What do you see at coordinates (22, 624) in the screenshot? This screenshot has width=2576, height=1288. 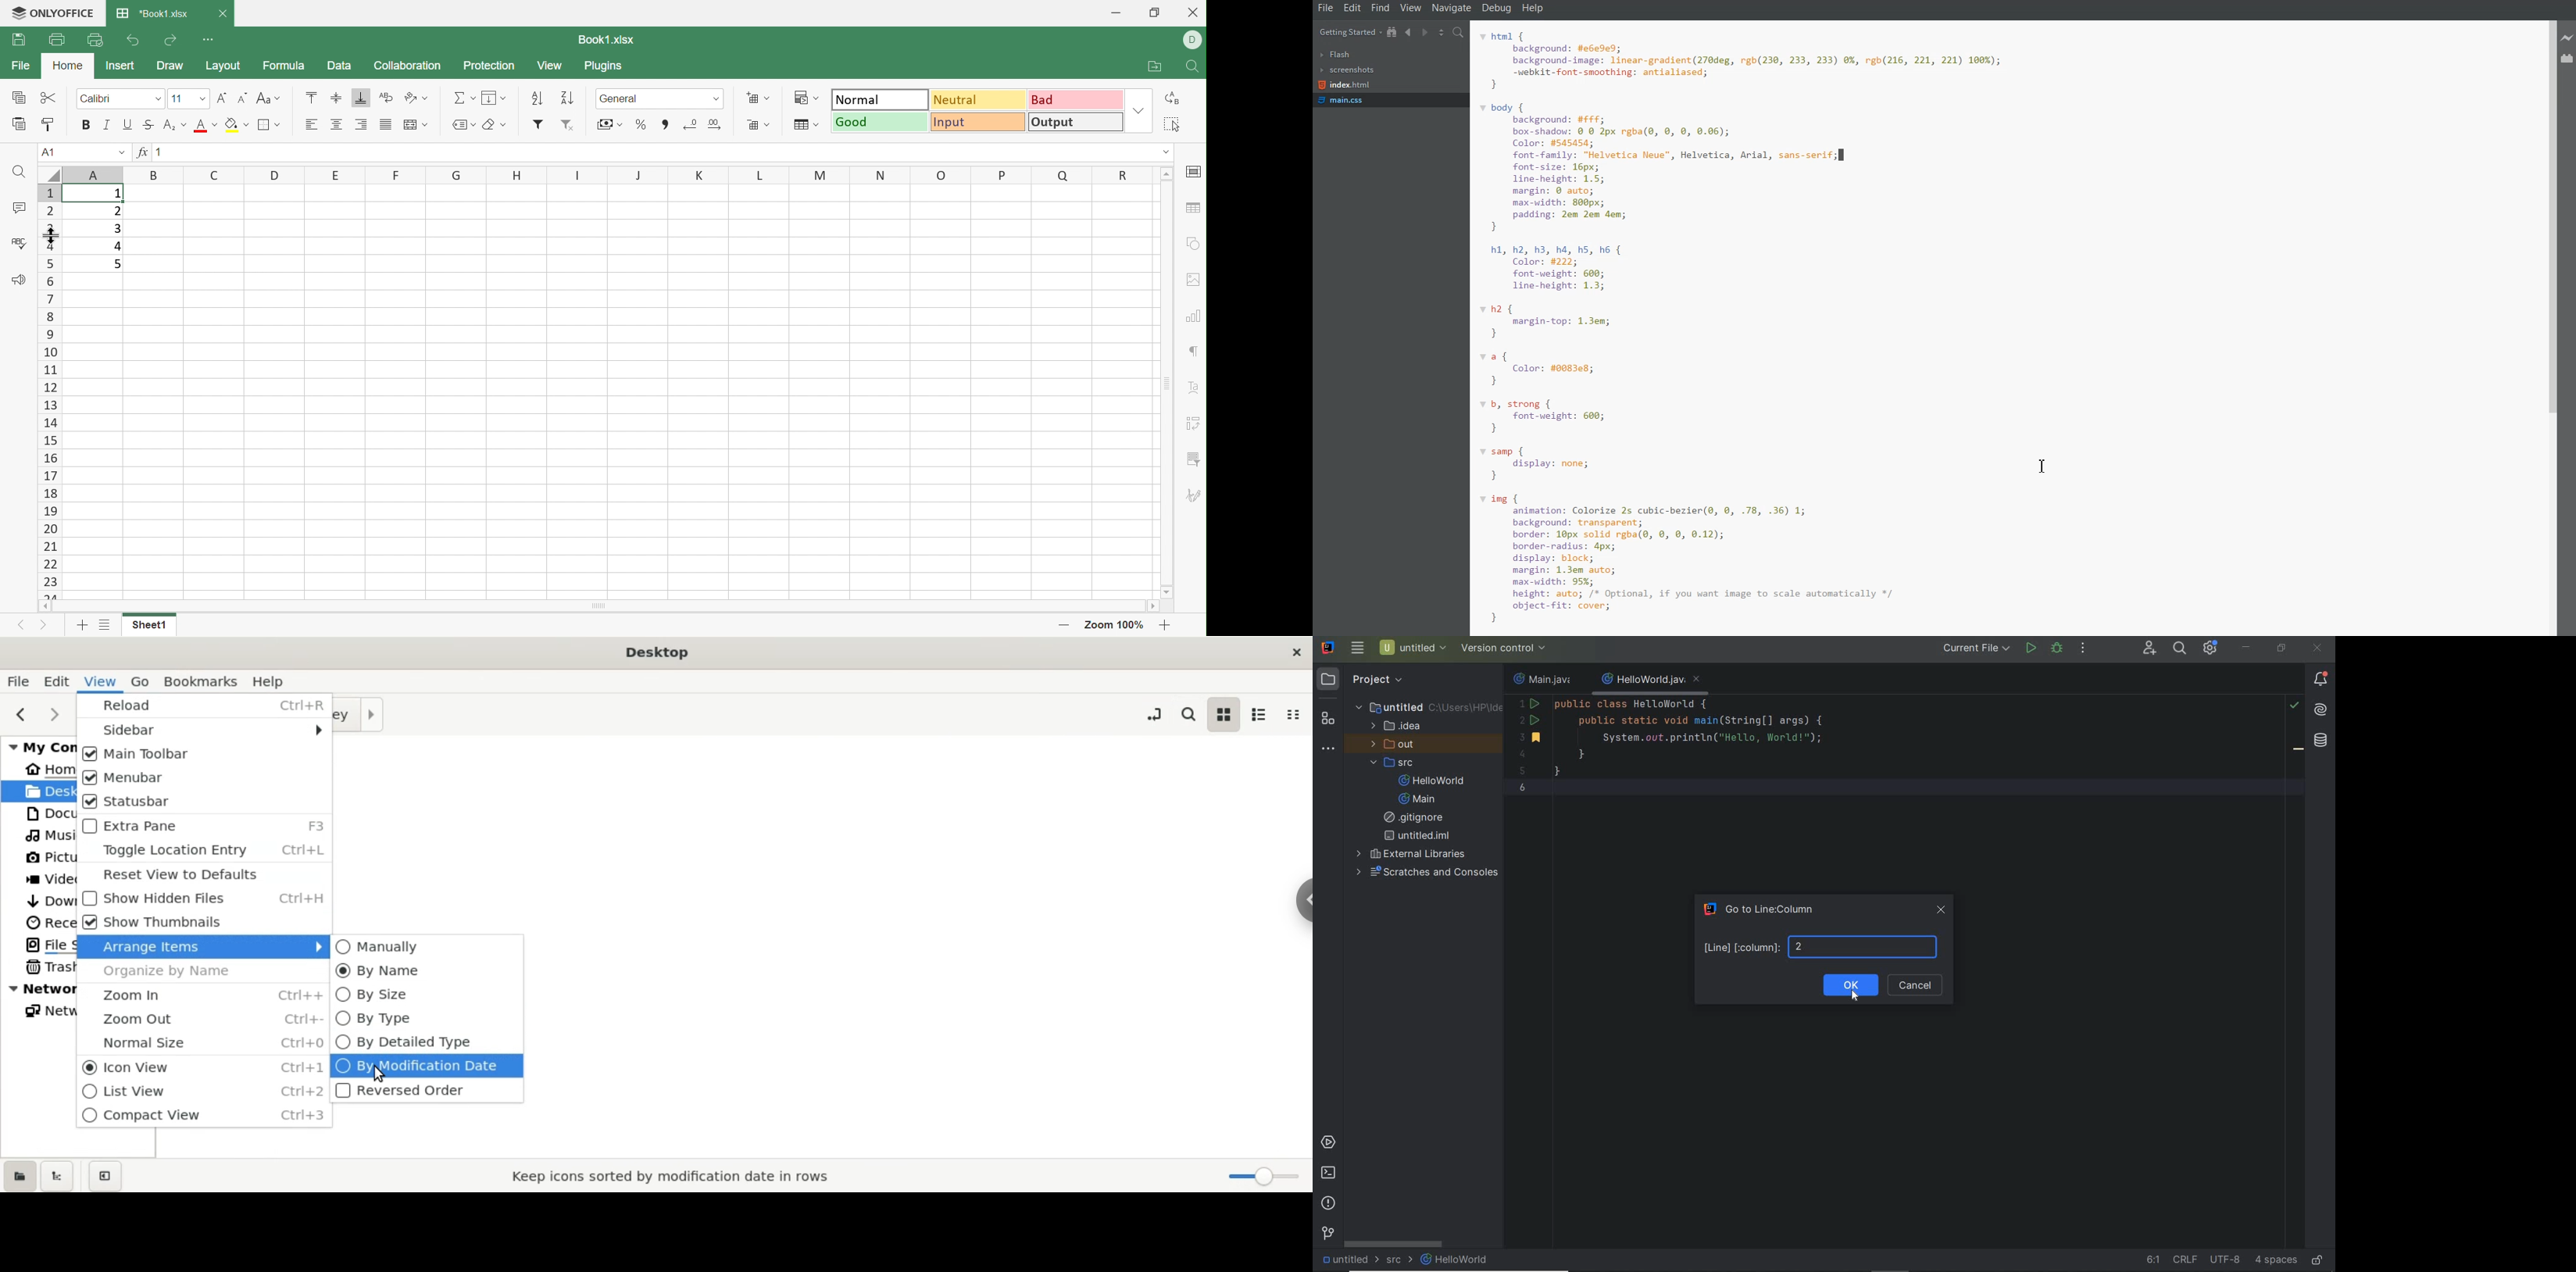 I see `Previous` at bounding box center [22, 624].